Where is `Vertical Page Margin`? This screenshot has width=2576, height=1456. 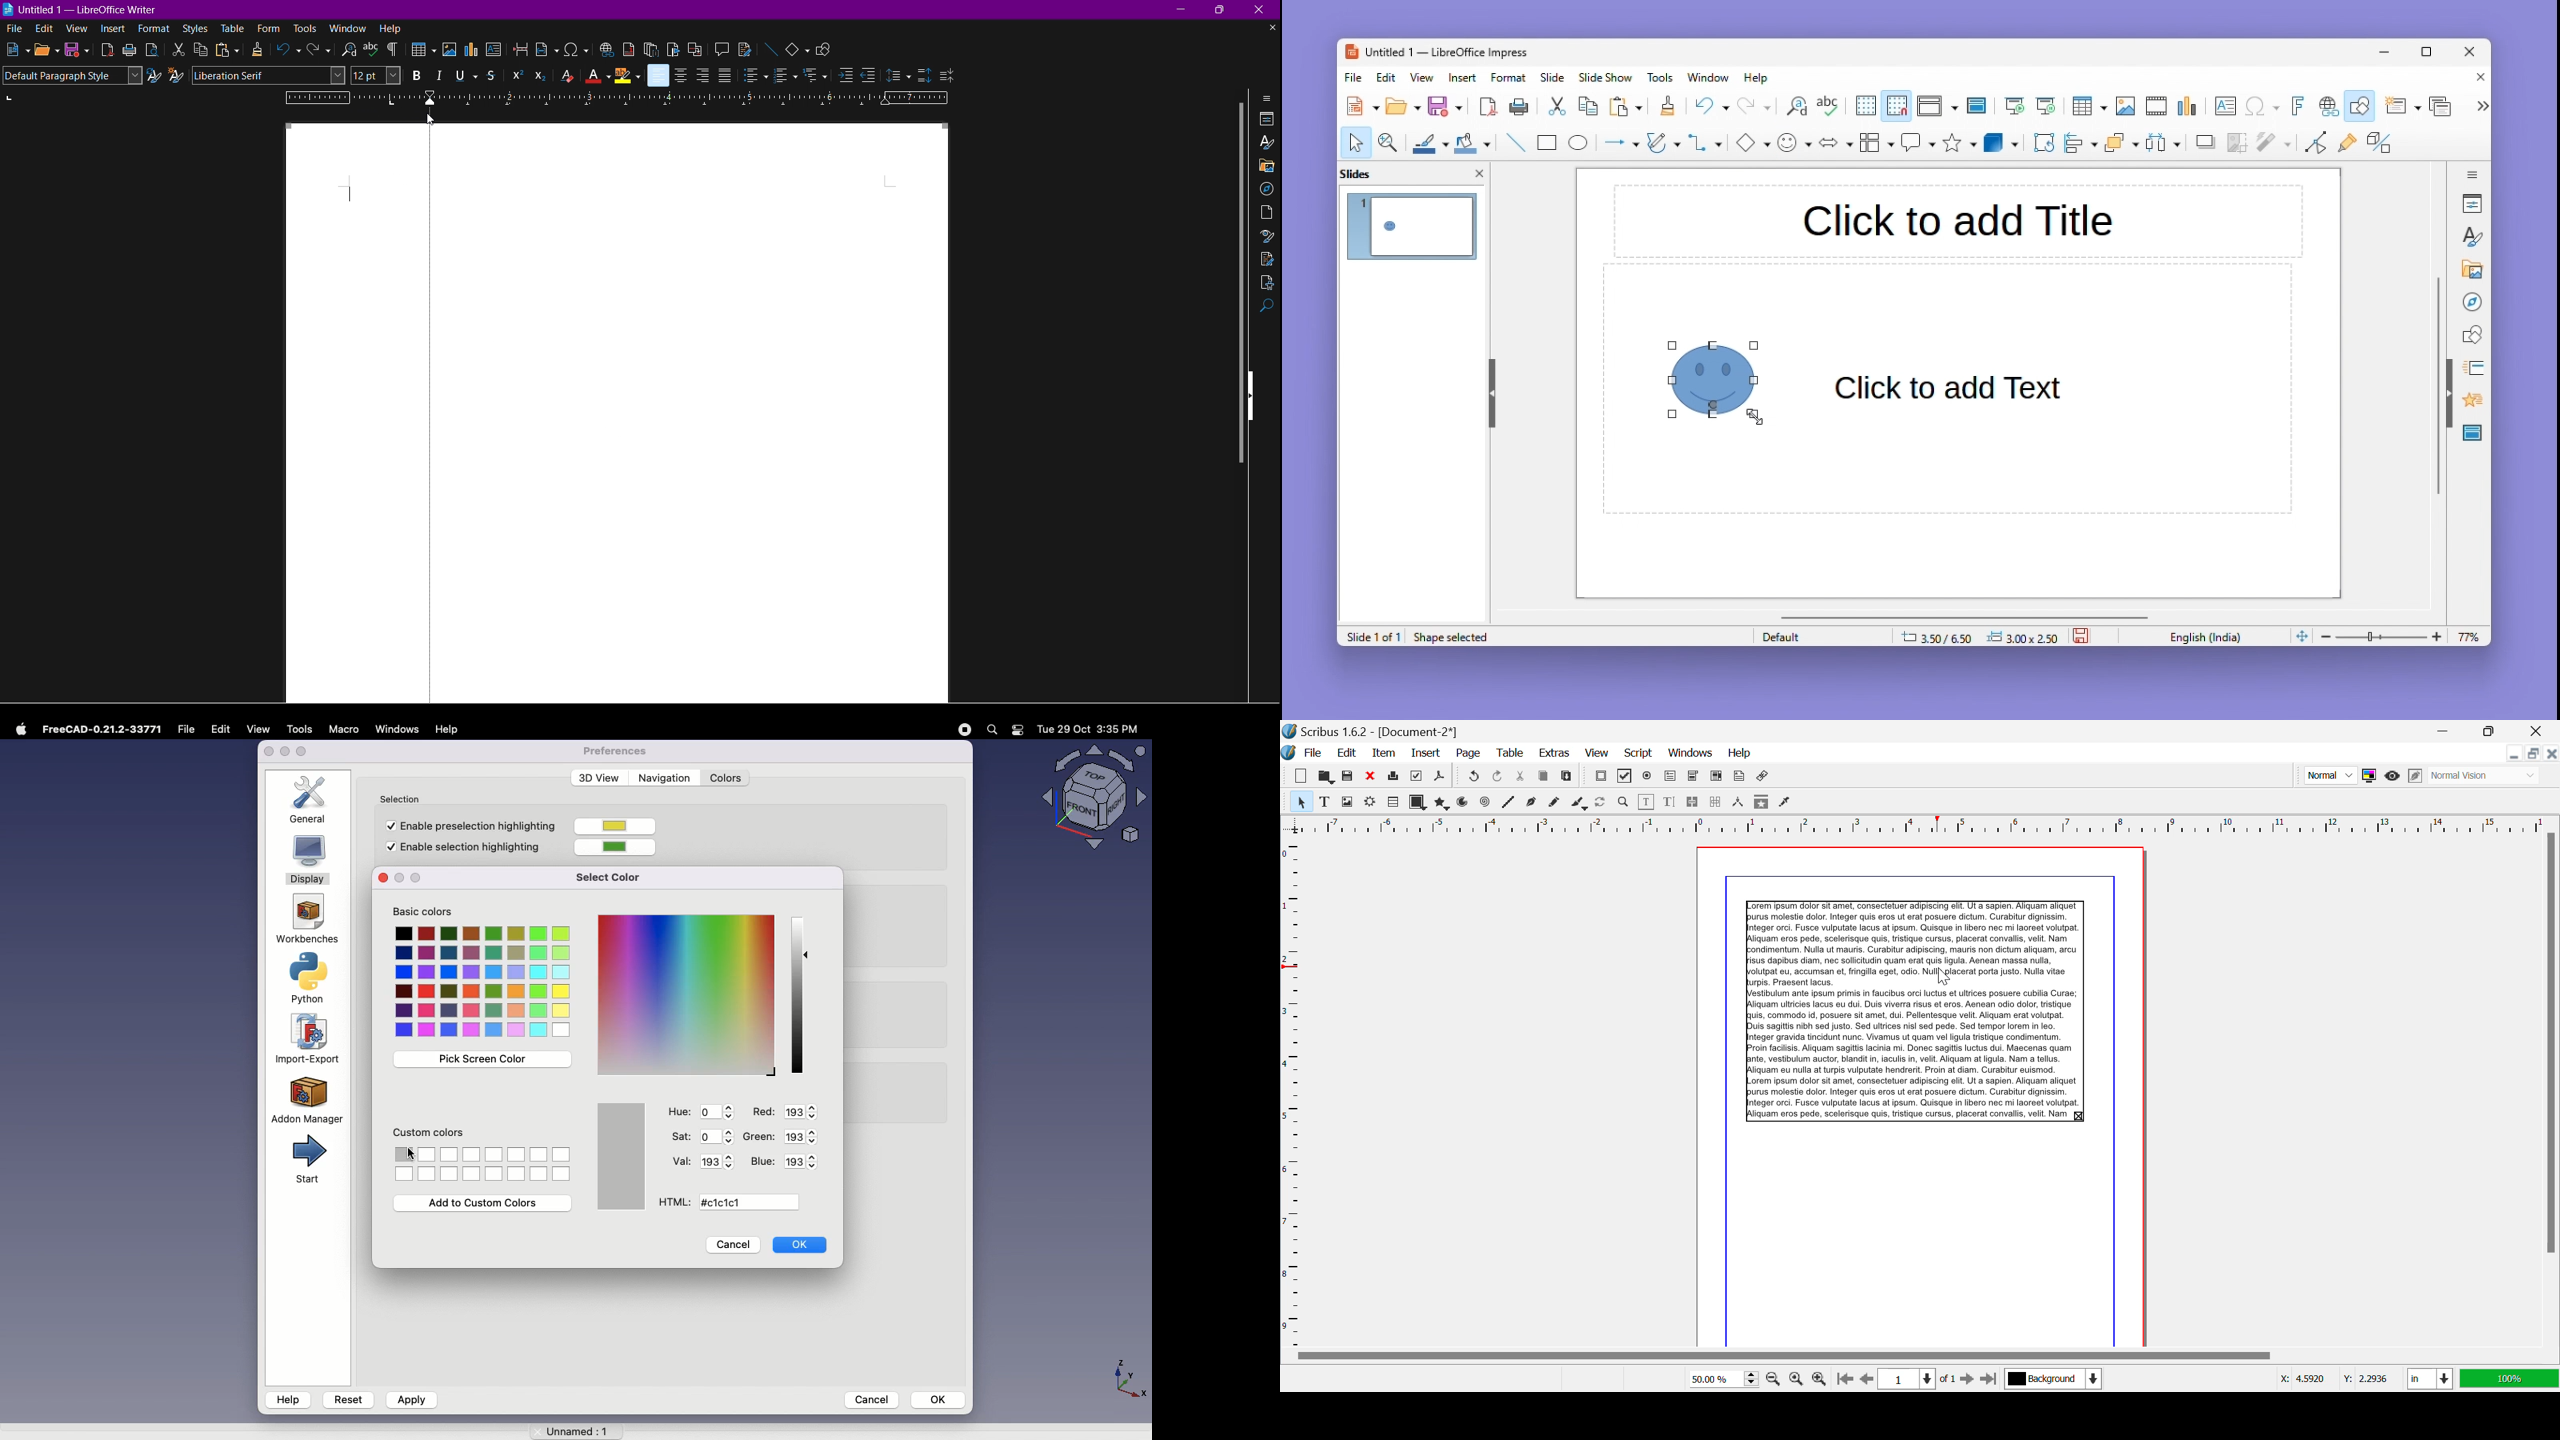 Vertical Page Margin is located at coordinates (1940, 824).